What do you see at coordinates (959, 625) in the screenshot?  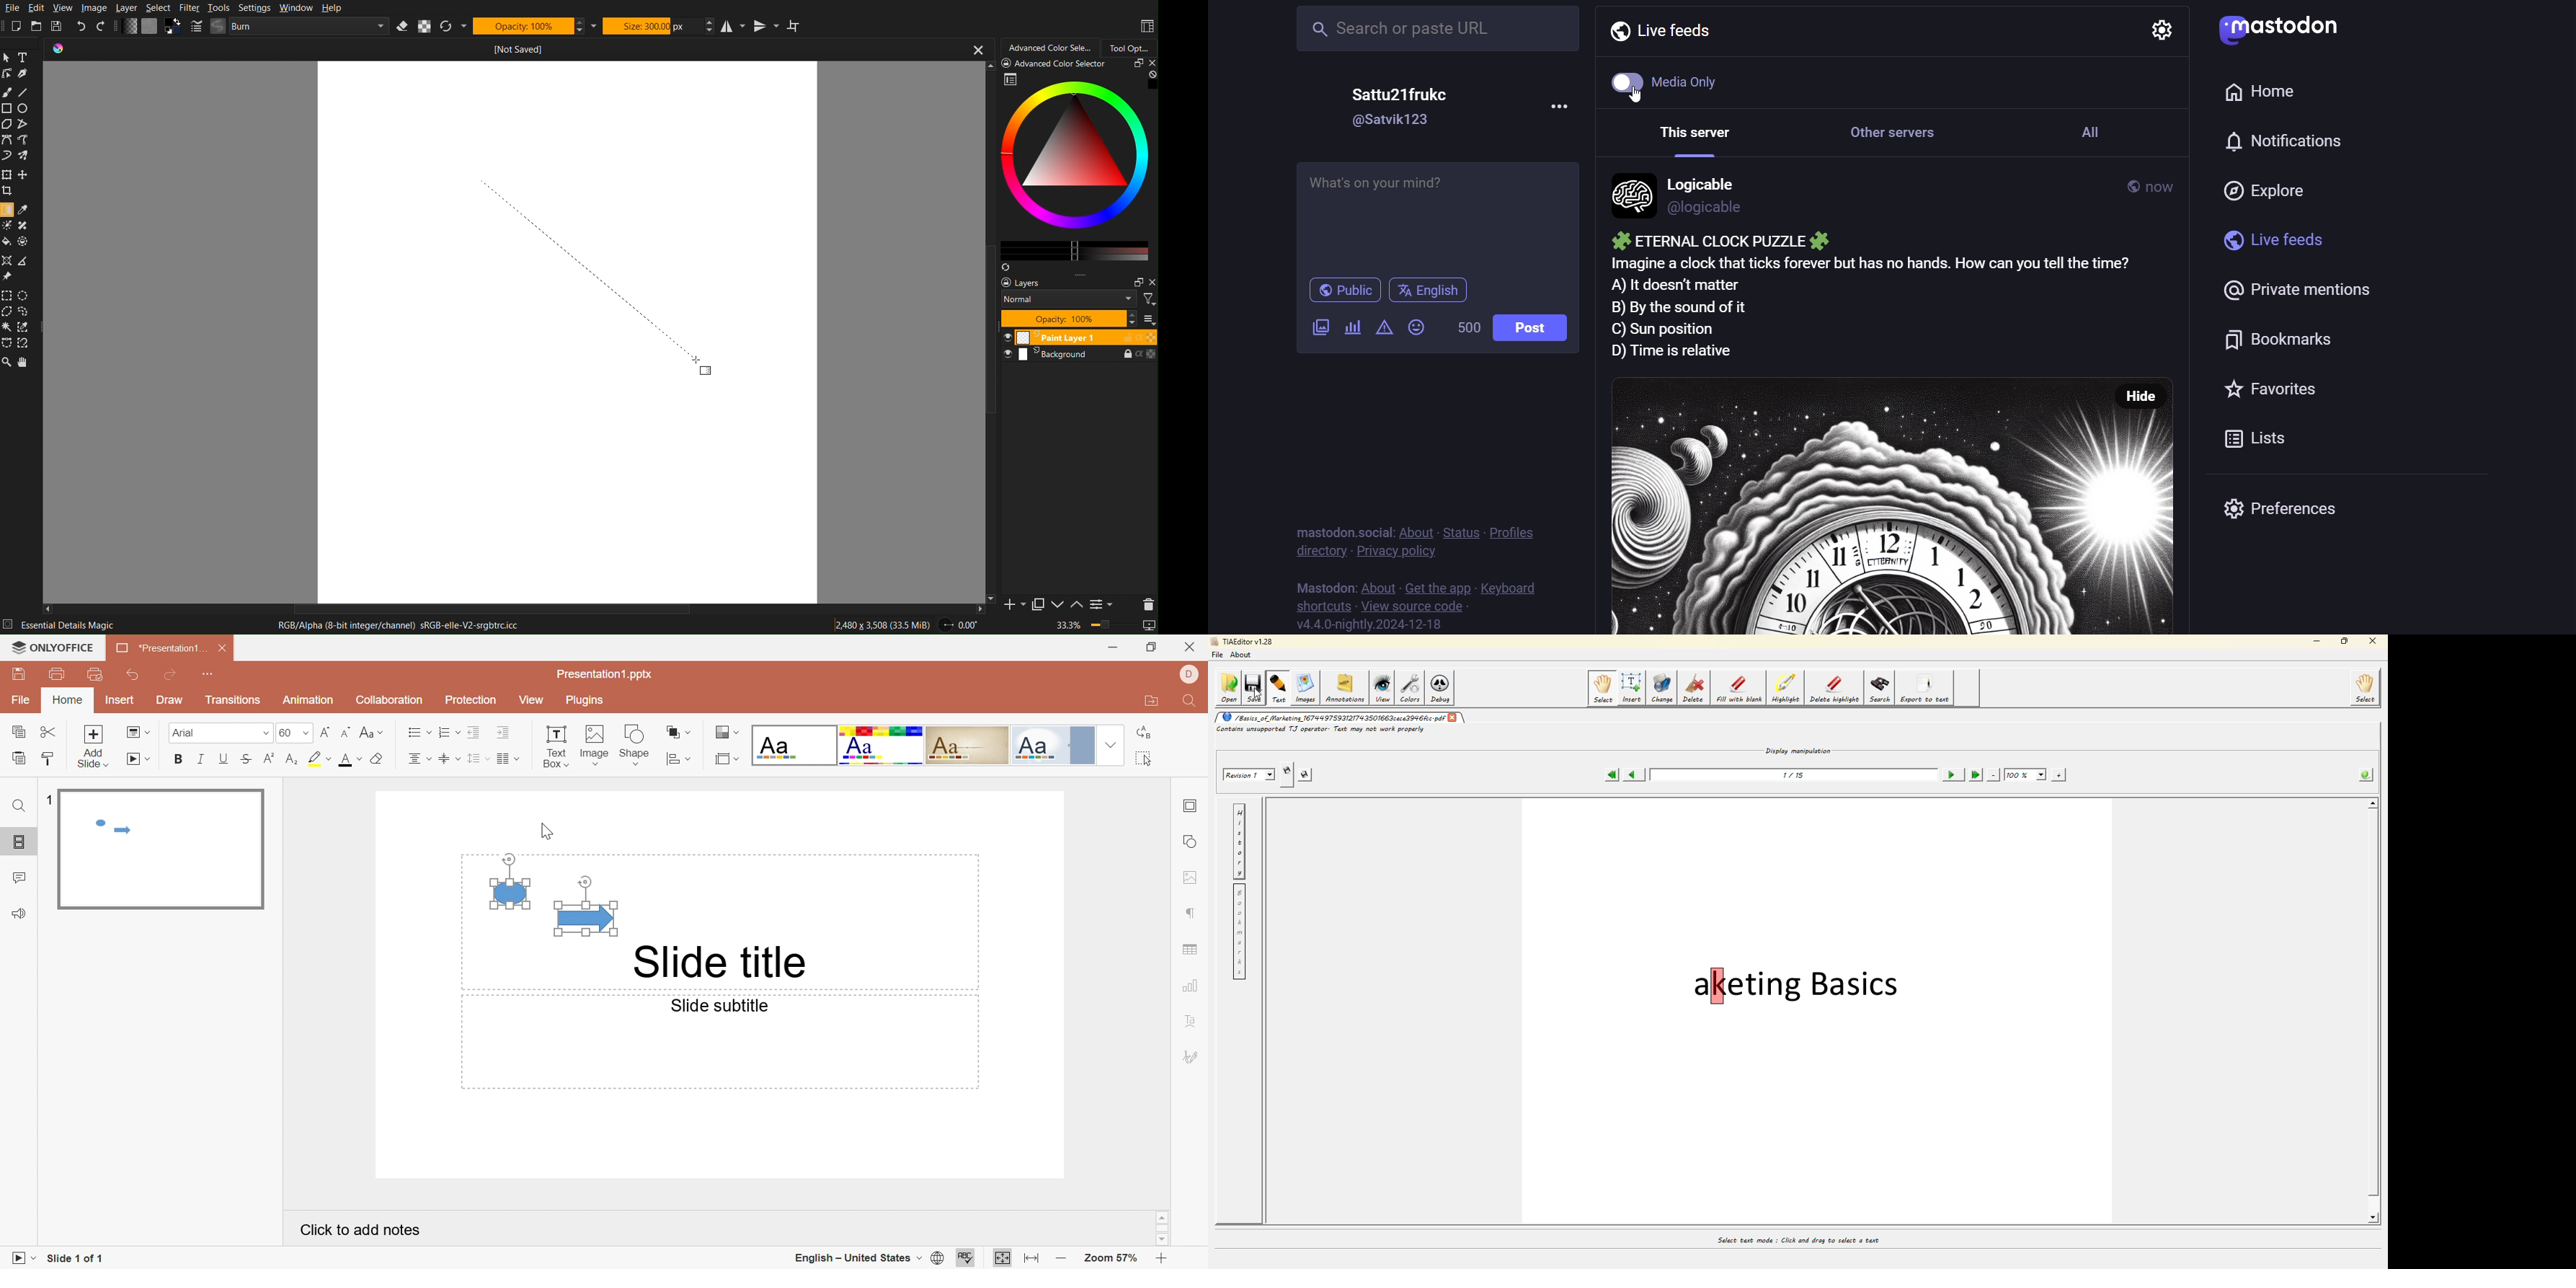 I see `Angle` at bounding box center [959, 625].